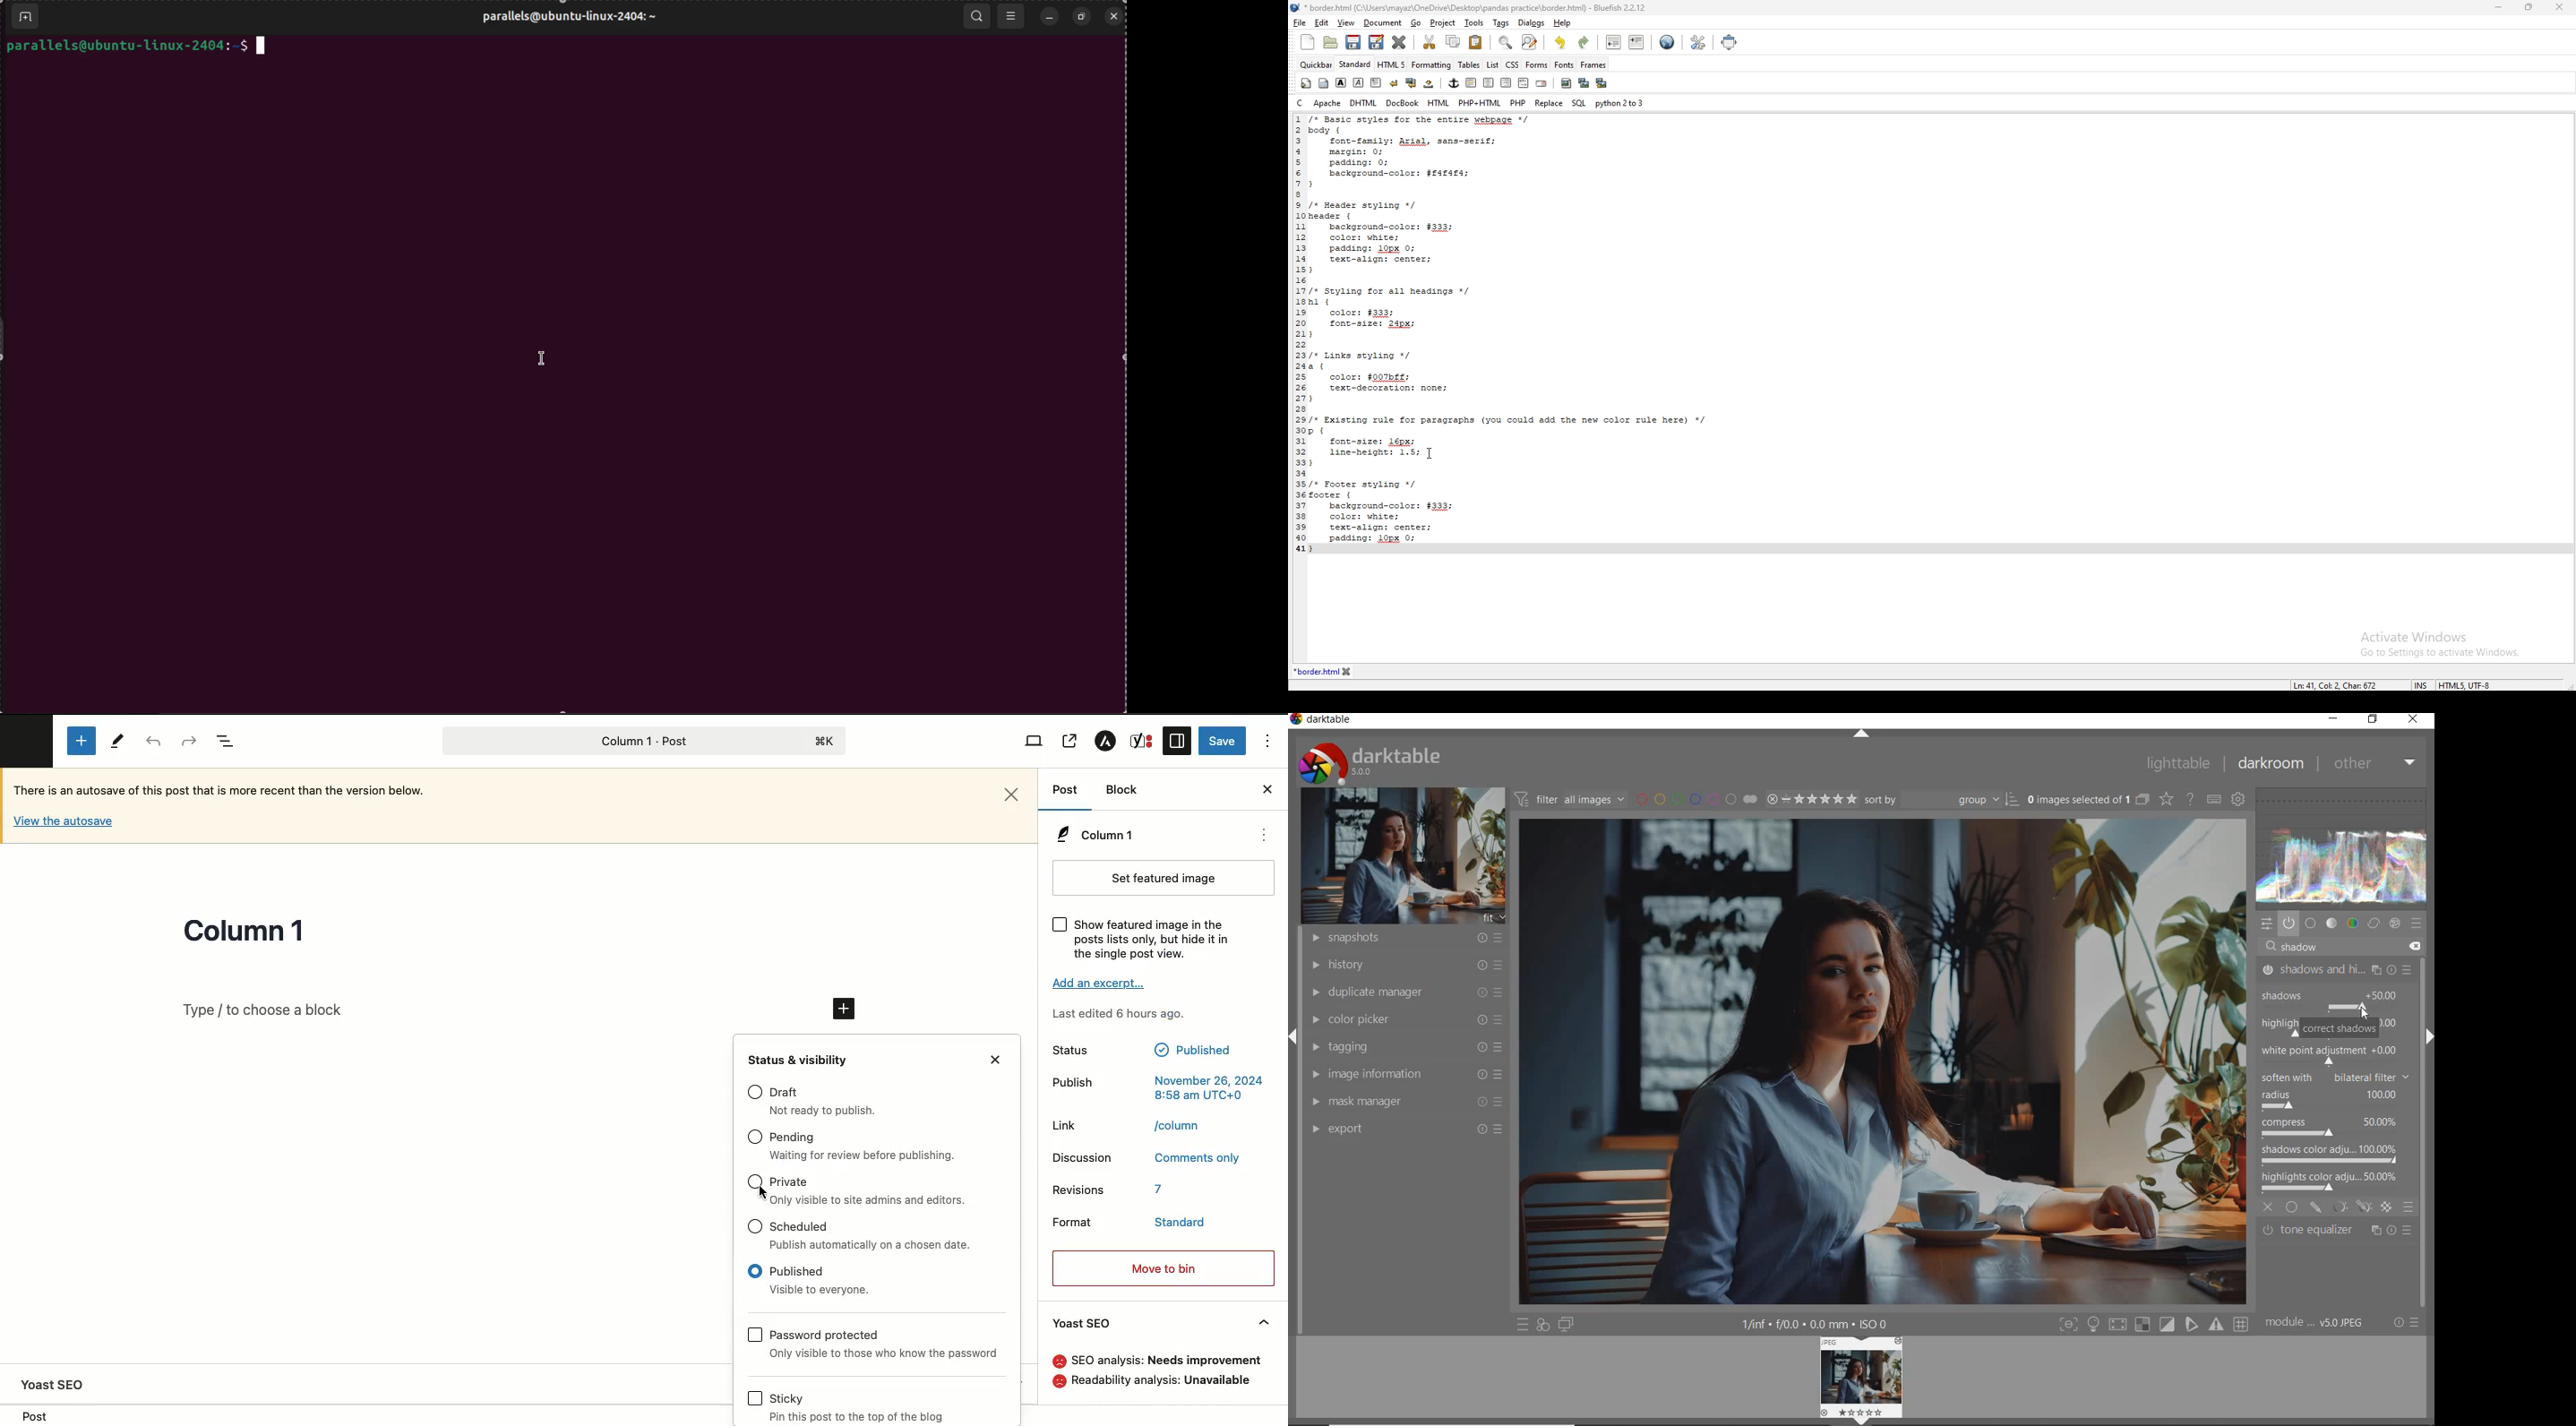 The height and width of the screenshot is (1428, 2576). Describe the element at coordinates (875, 1245) in the screenshot. I see `Scheduled` at that location.